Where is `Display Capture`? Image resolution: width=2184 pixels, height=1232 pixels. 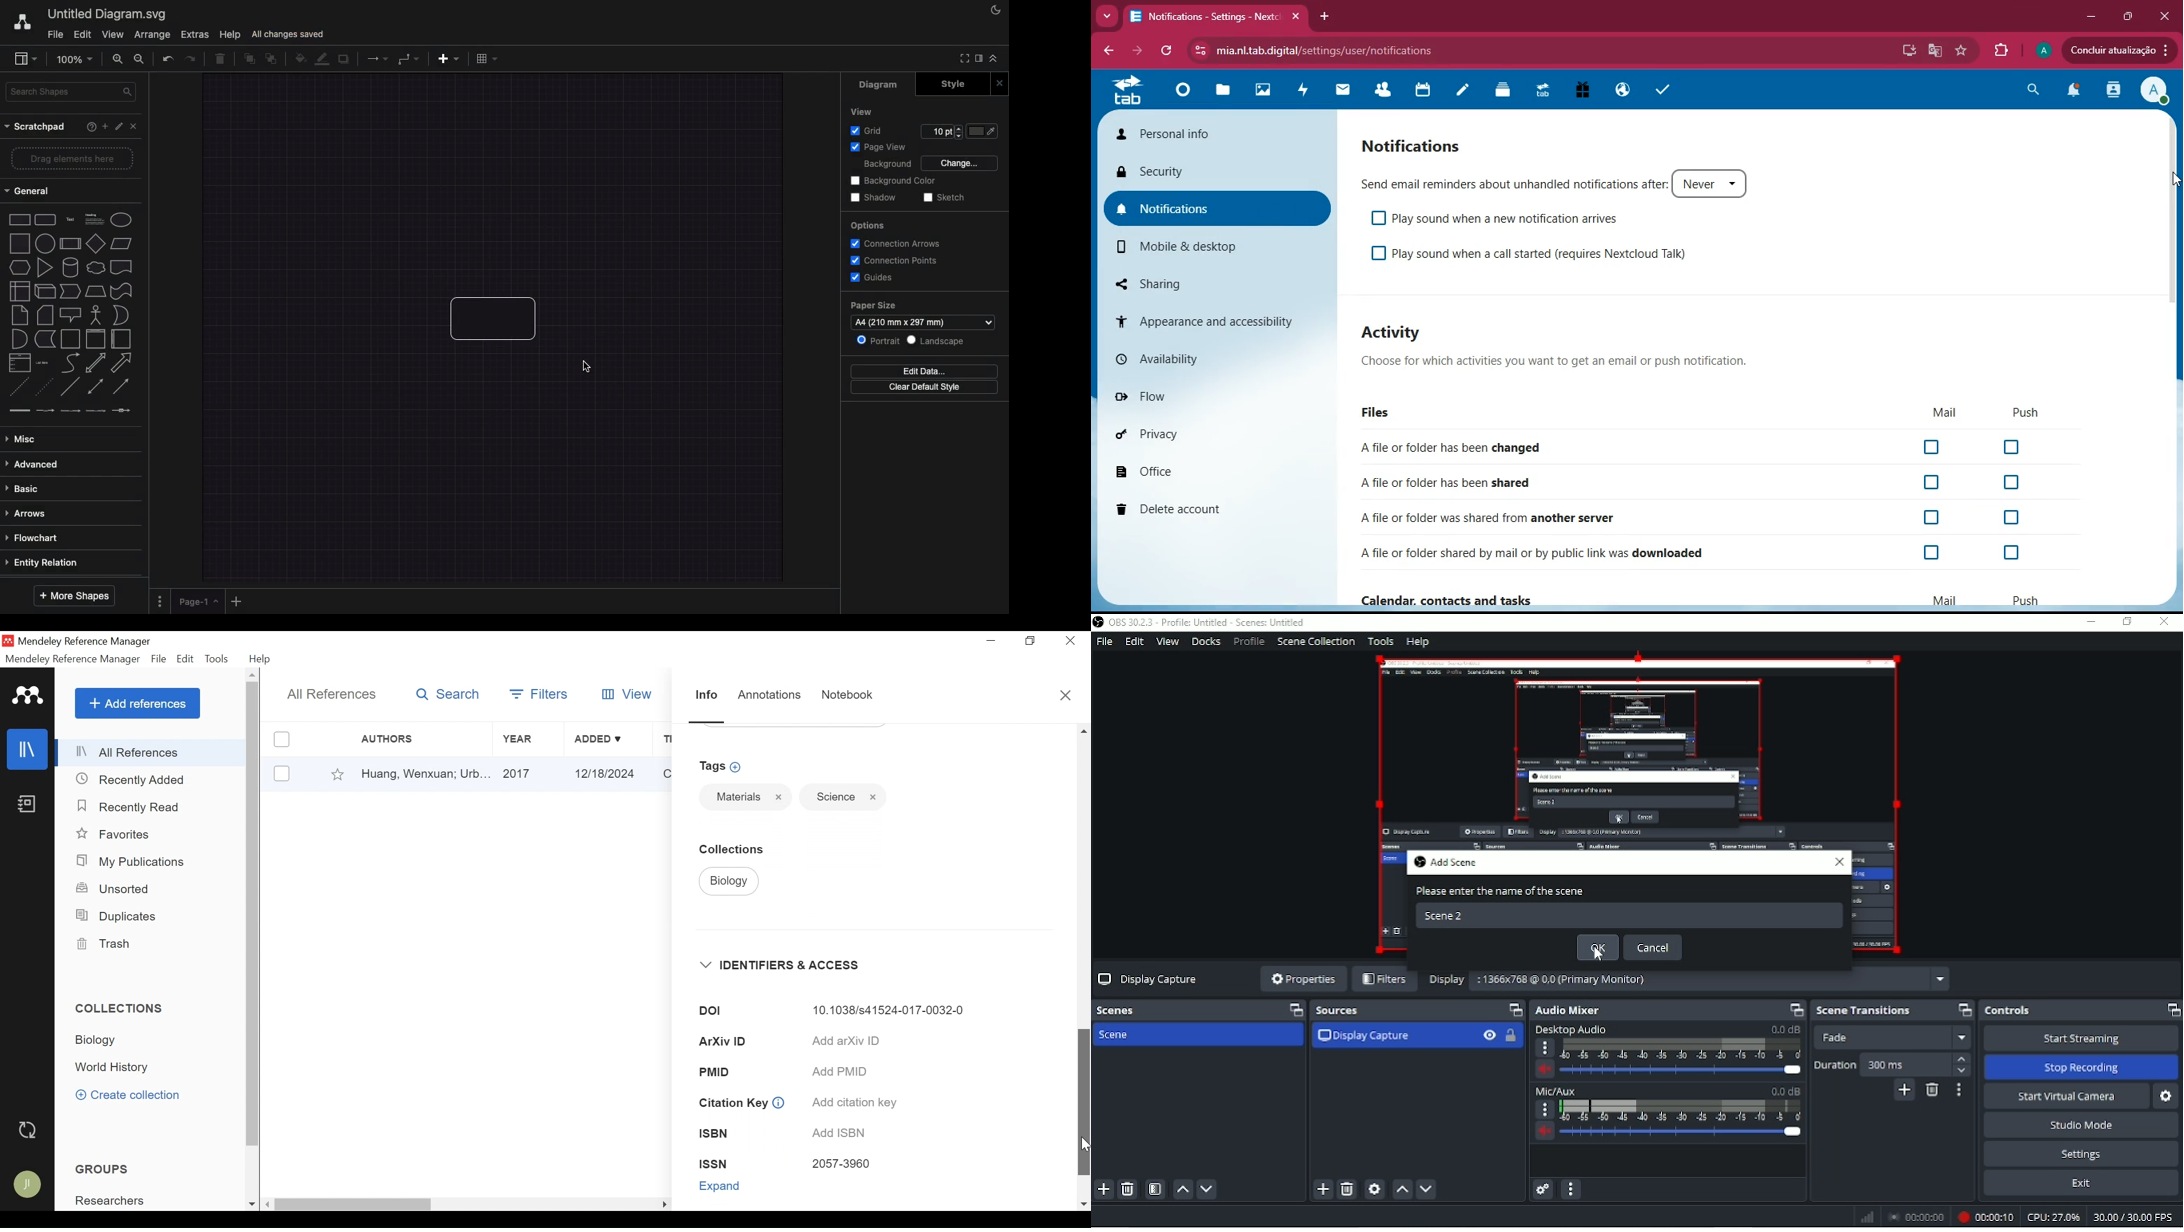
Display Capture is located at coordinates (1149, 978).